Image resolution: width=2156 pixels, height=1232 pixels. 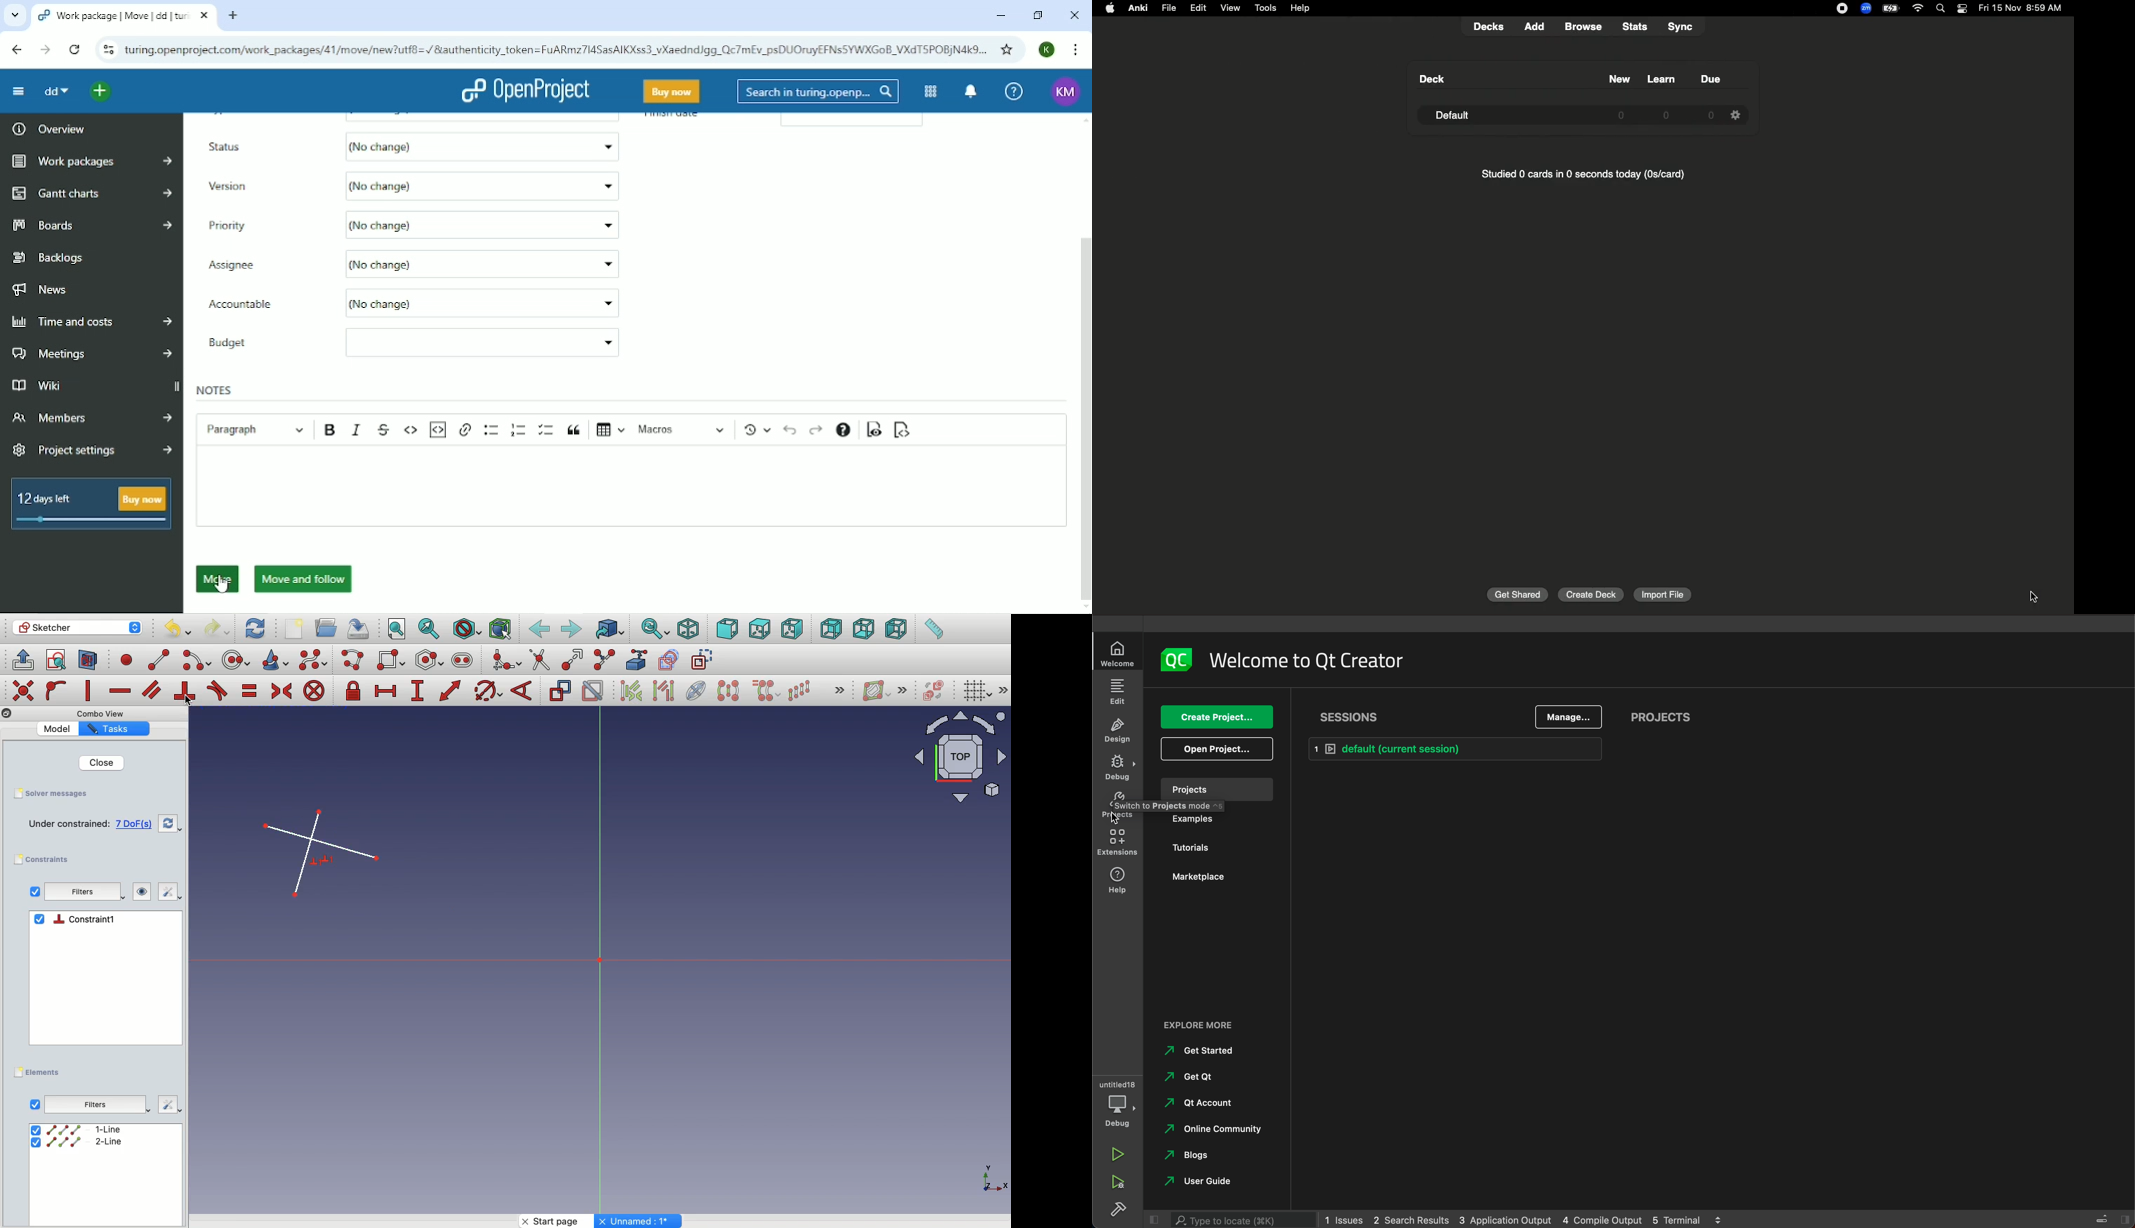 What do you see at coordinates (169, 825) in the screenshot?
I see `Refresh` at bounding box center [169, 825].